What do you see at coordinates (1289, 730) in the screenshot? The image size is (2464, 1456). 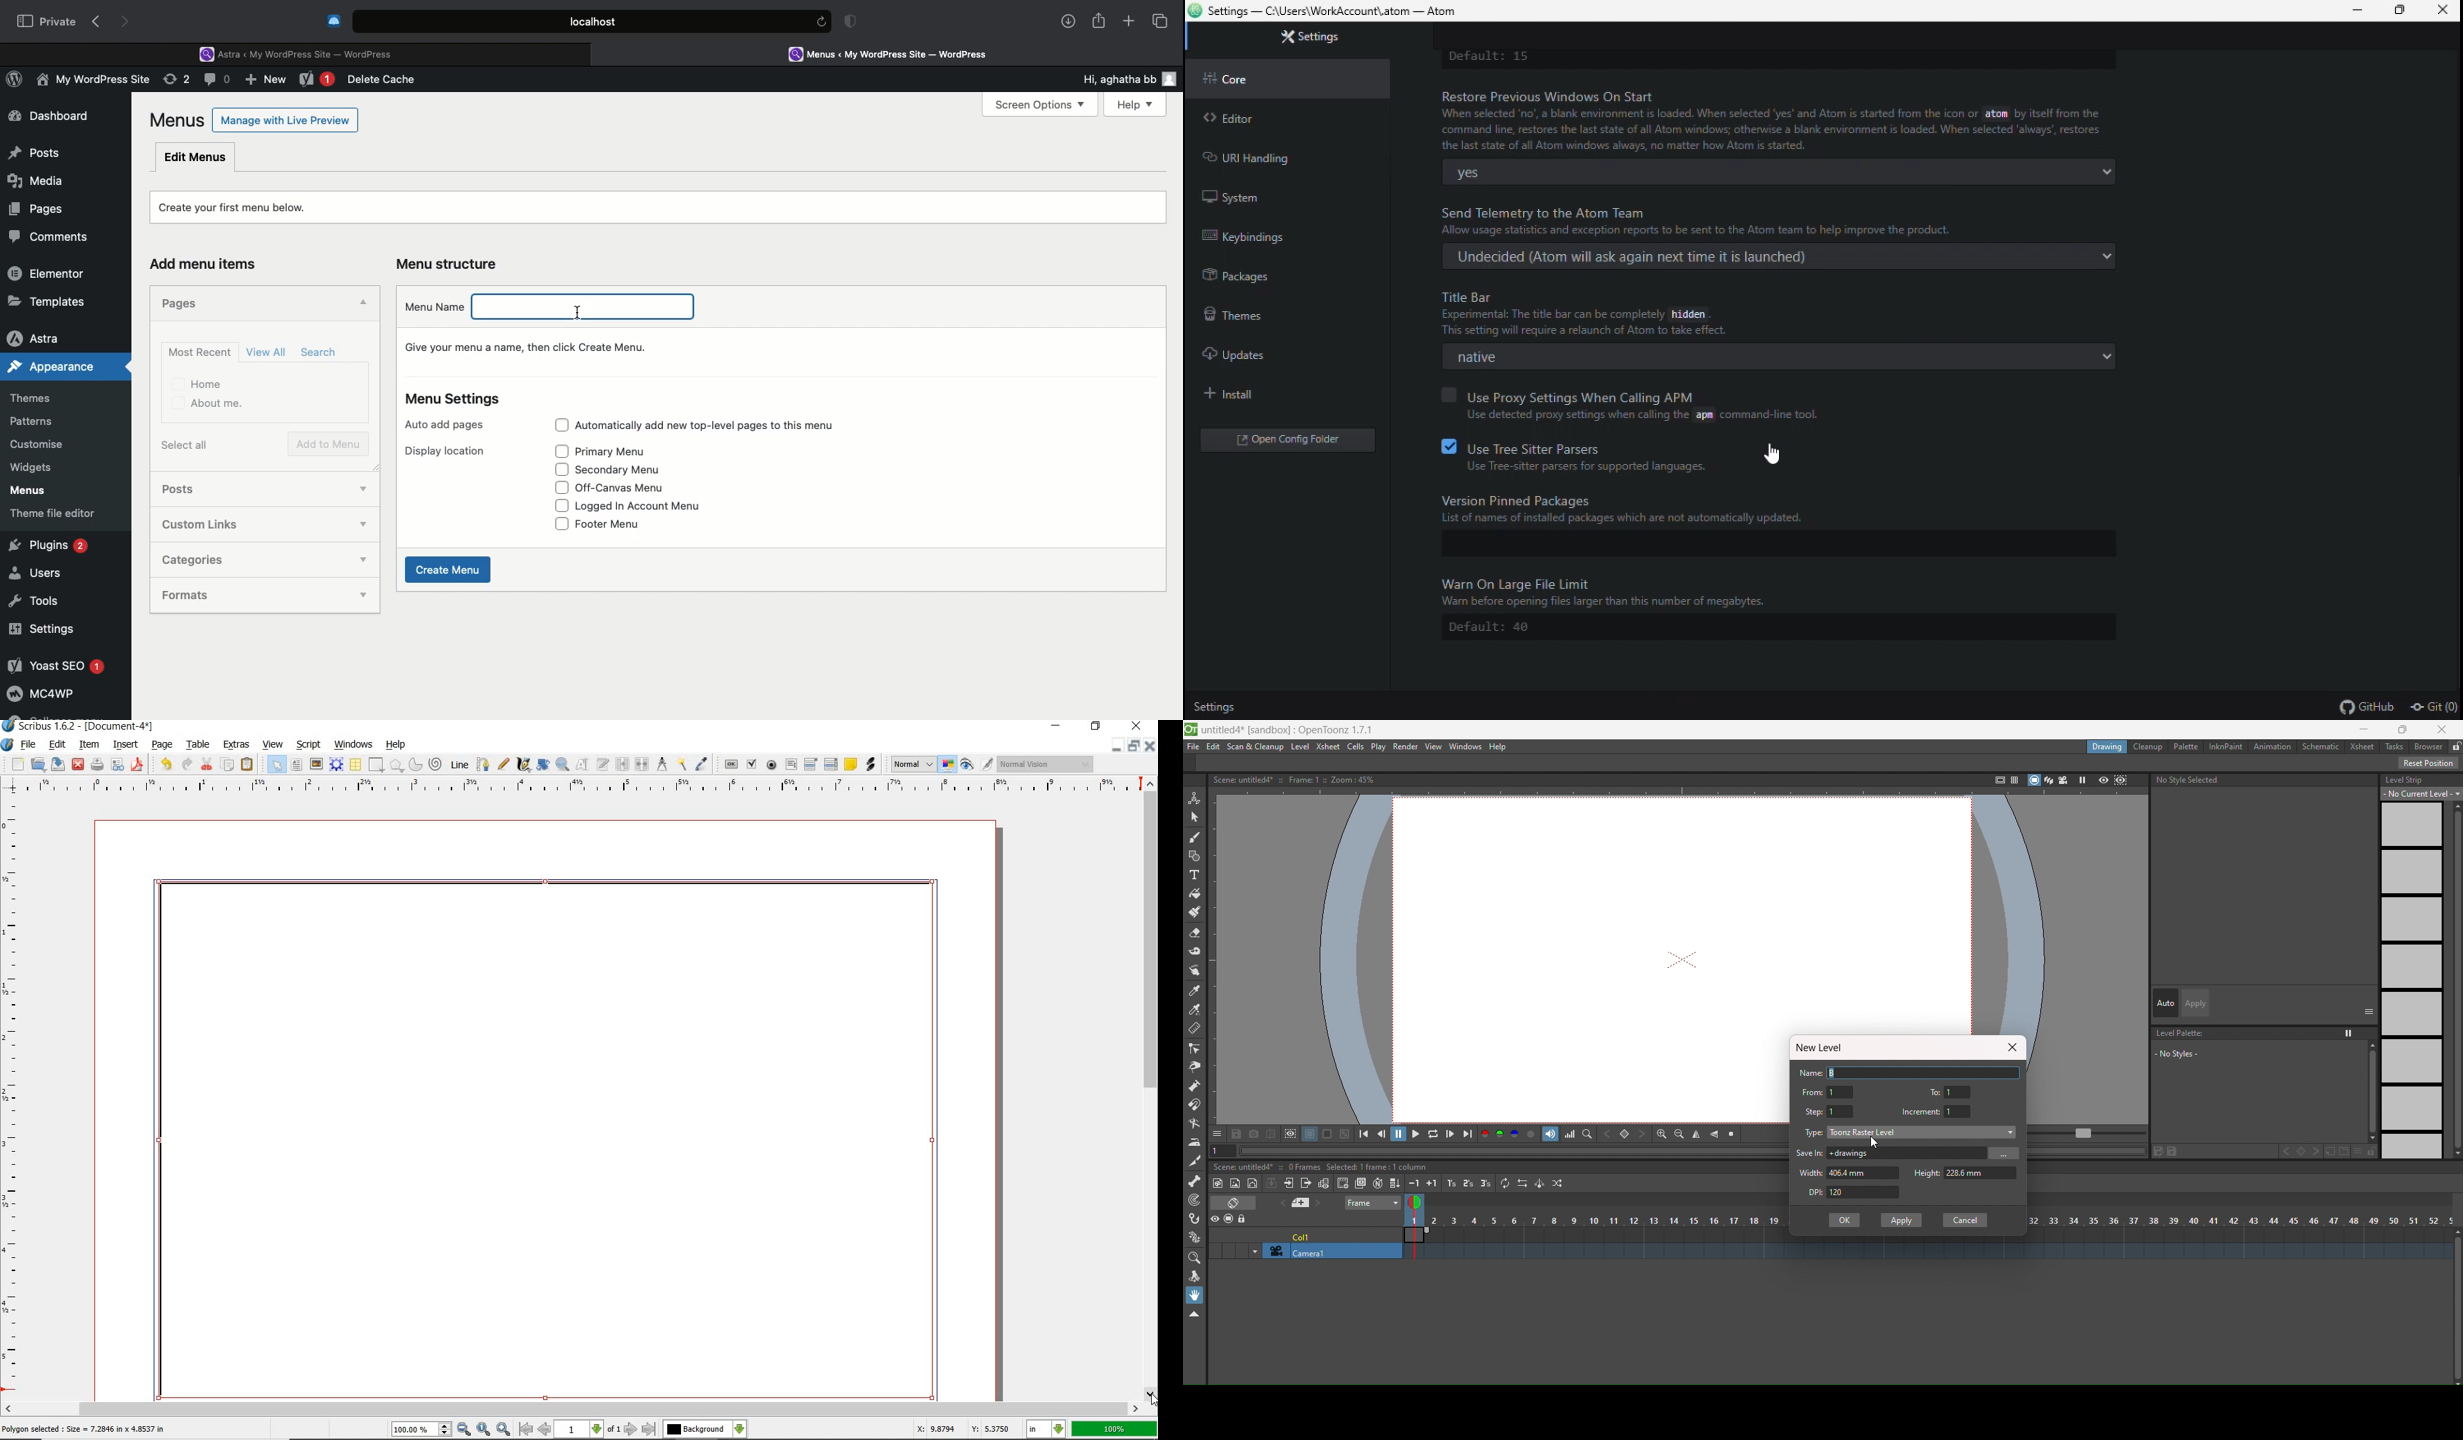 I see `file name app name and version` at bounding box center [1289, 730].